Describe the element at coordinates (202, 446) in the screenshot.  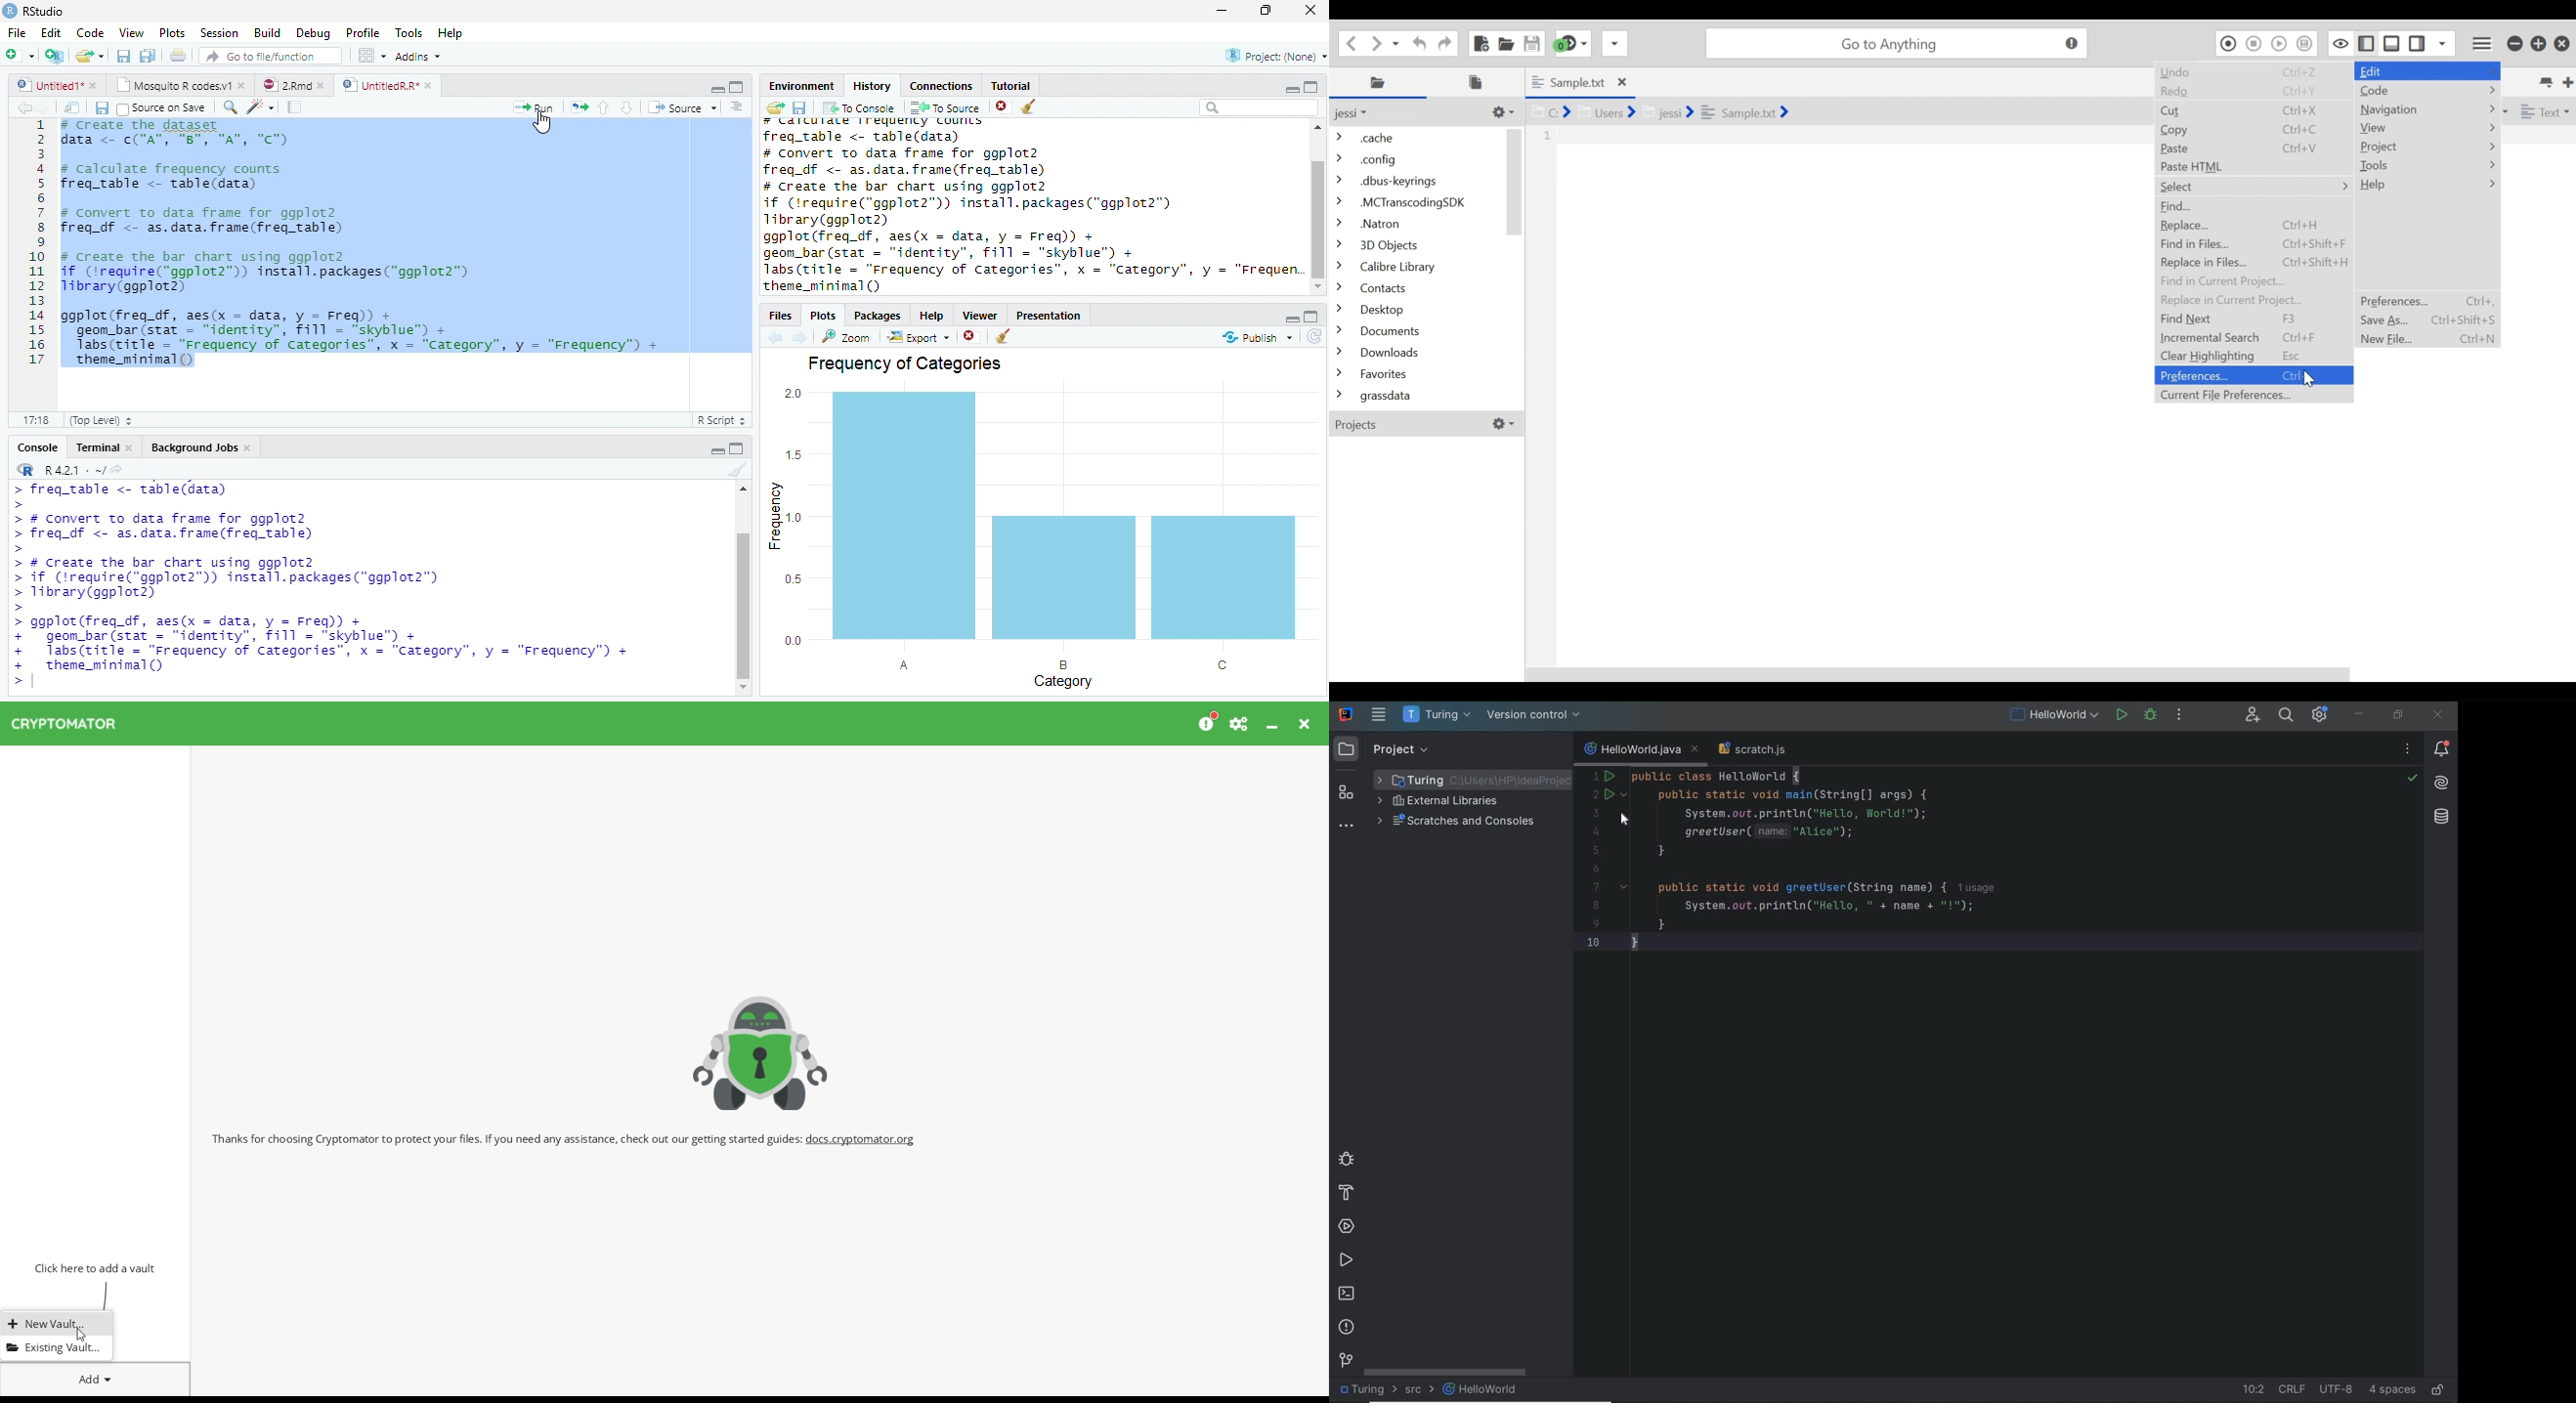
I see `Background Jobs` at that location.